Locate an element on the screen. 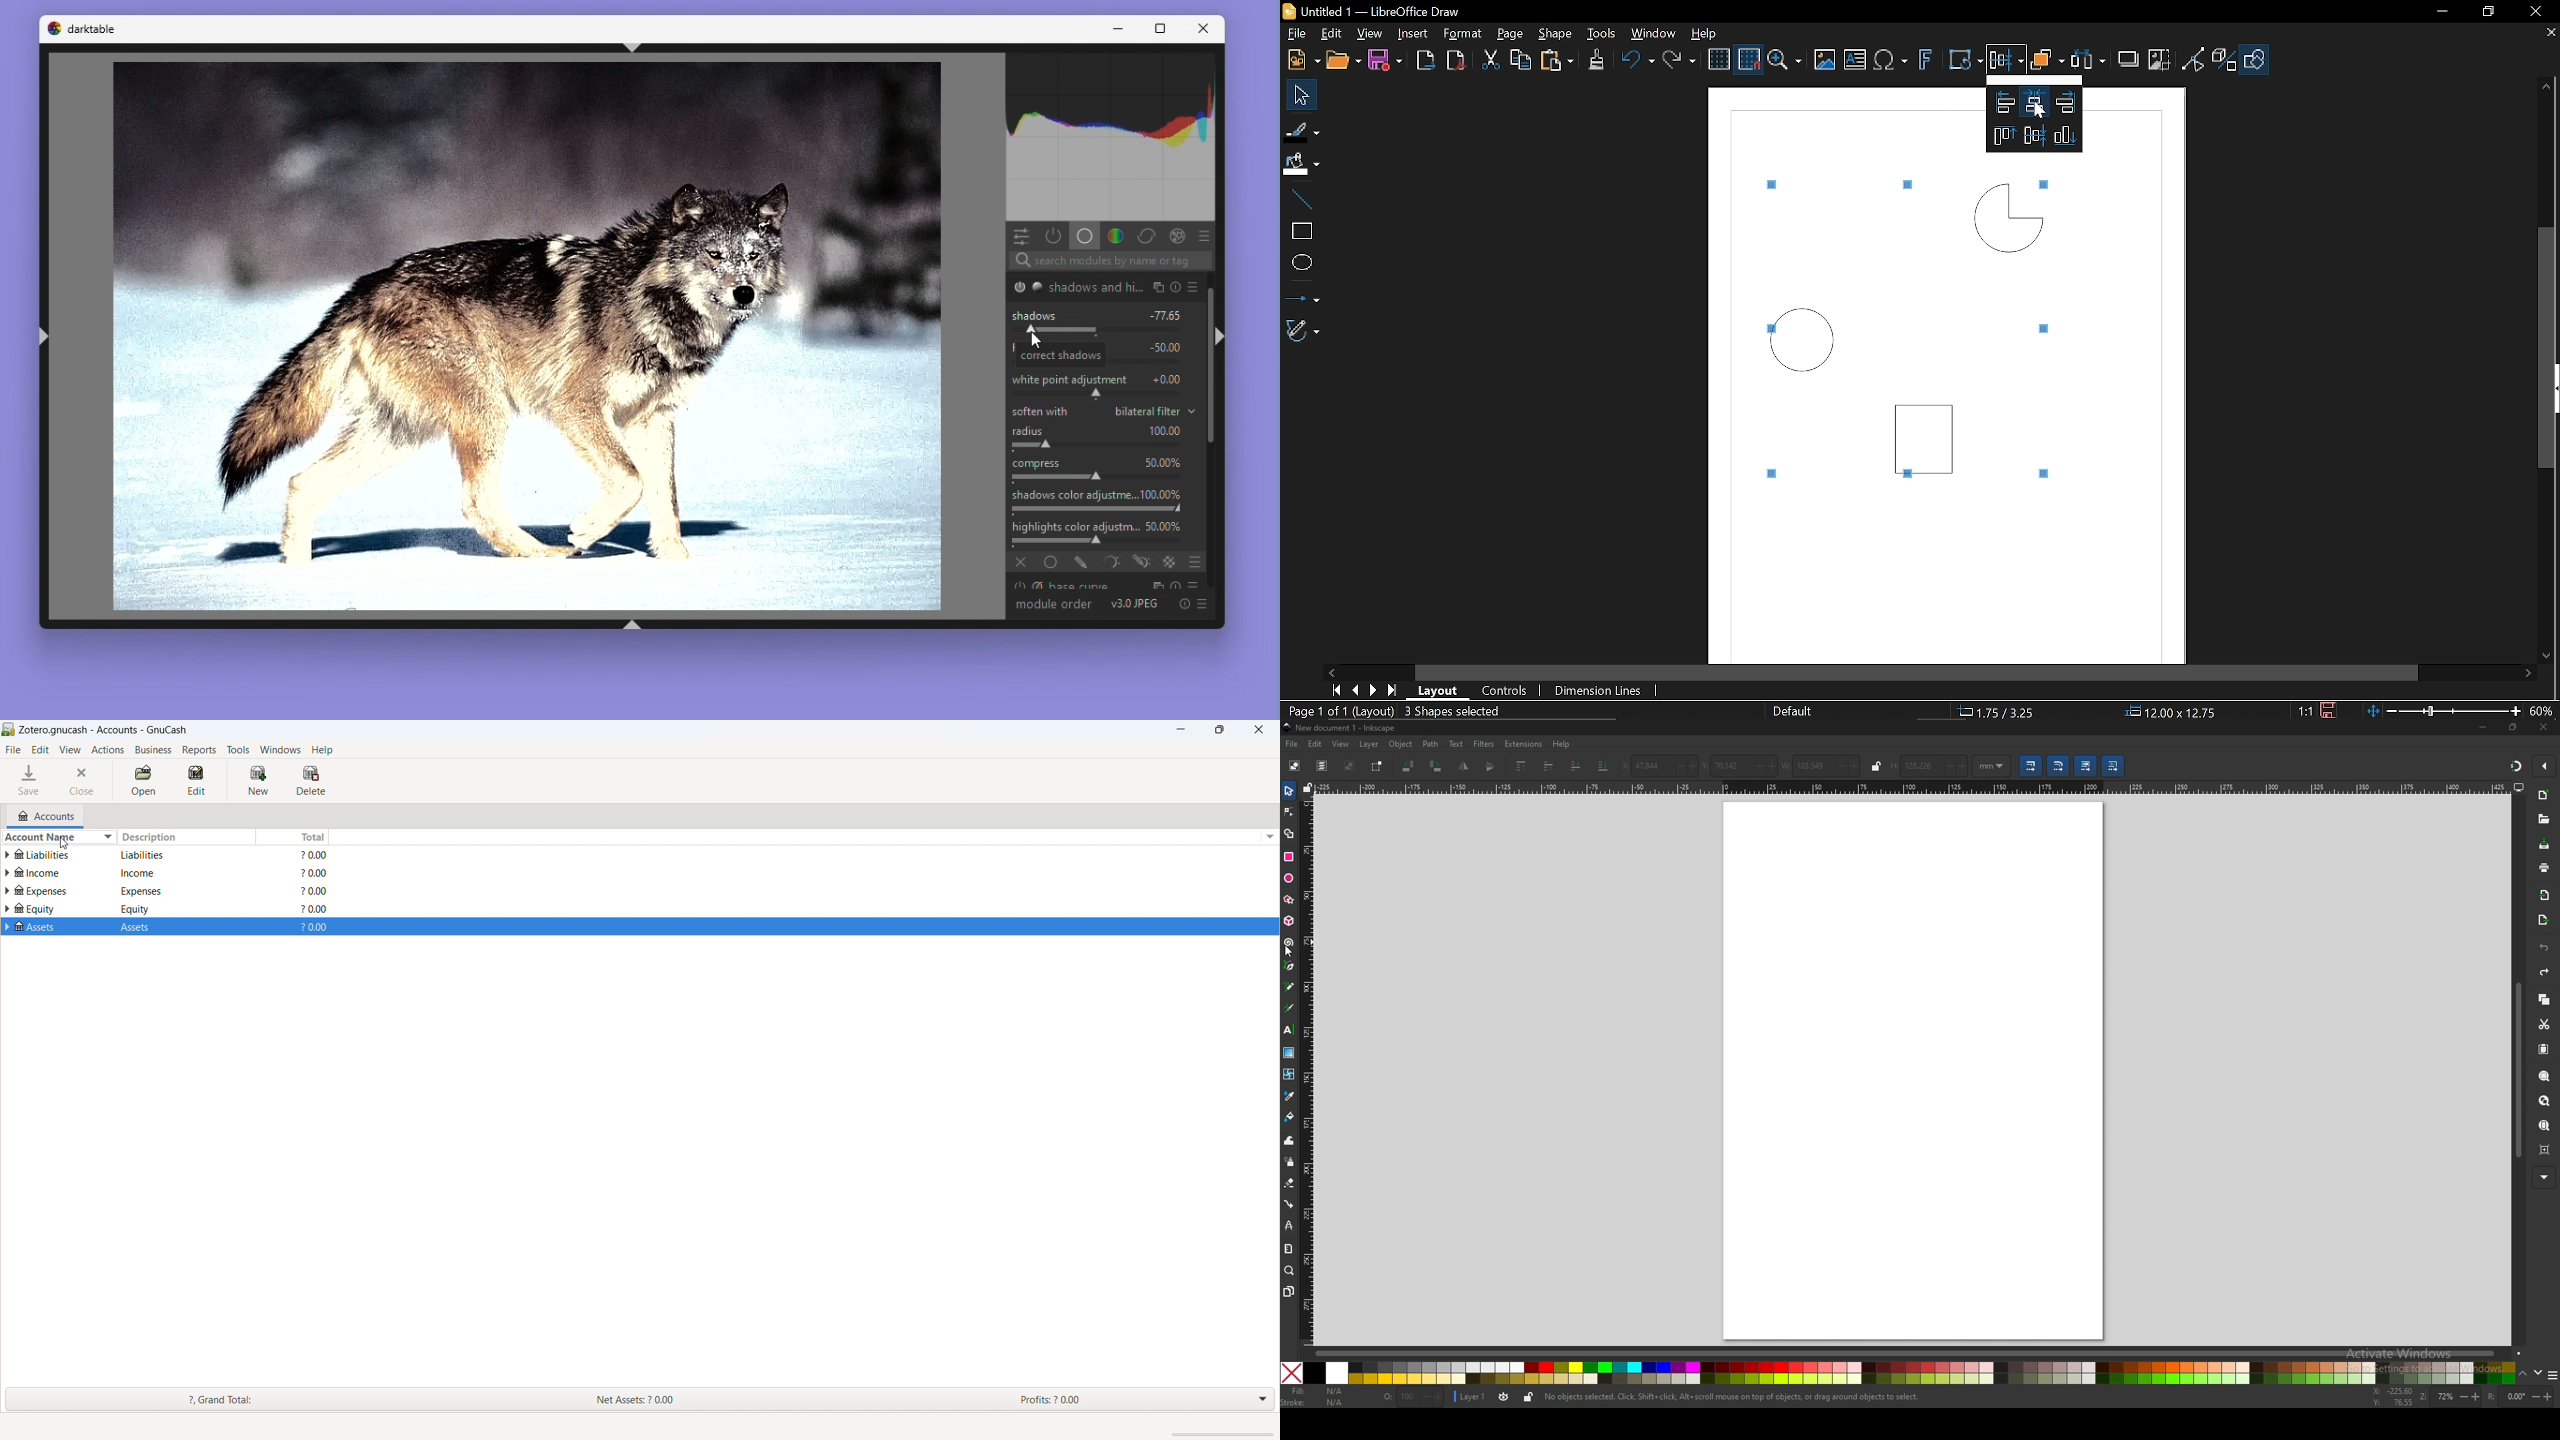  help is located at coordinates (1563, 743).